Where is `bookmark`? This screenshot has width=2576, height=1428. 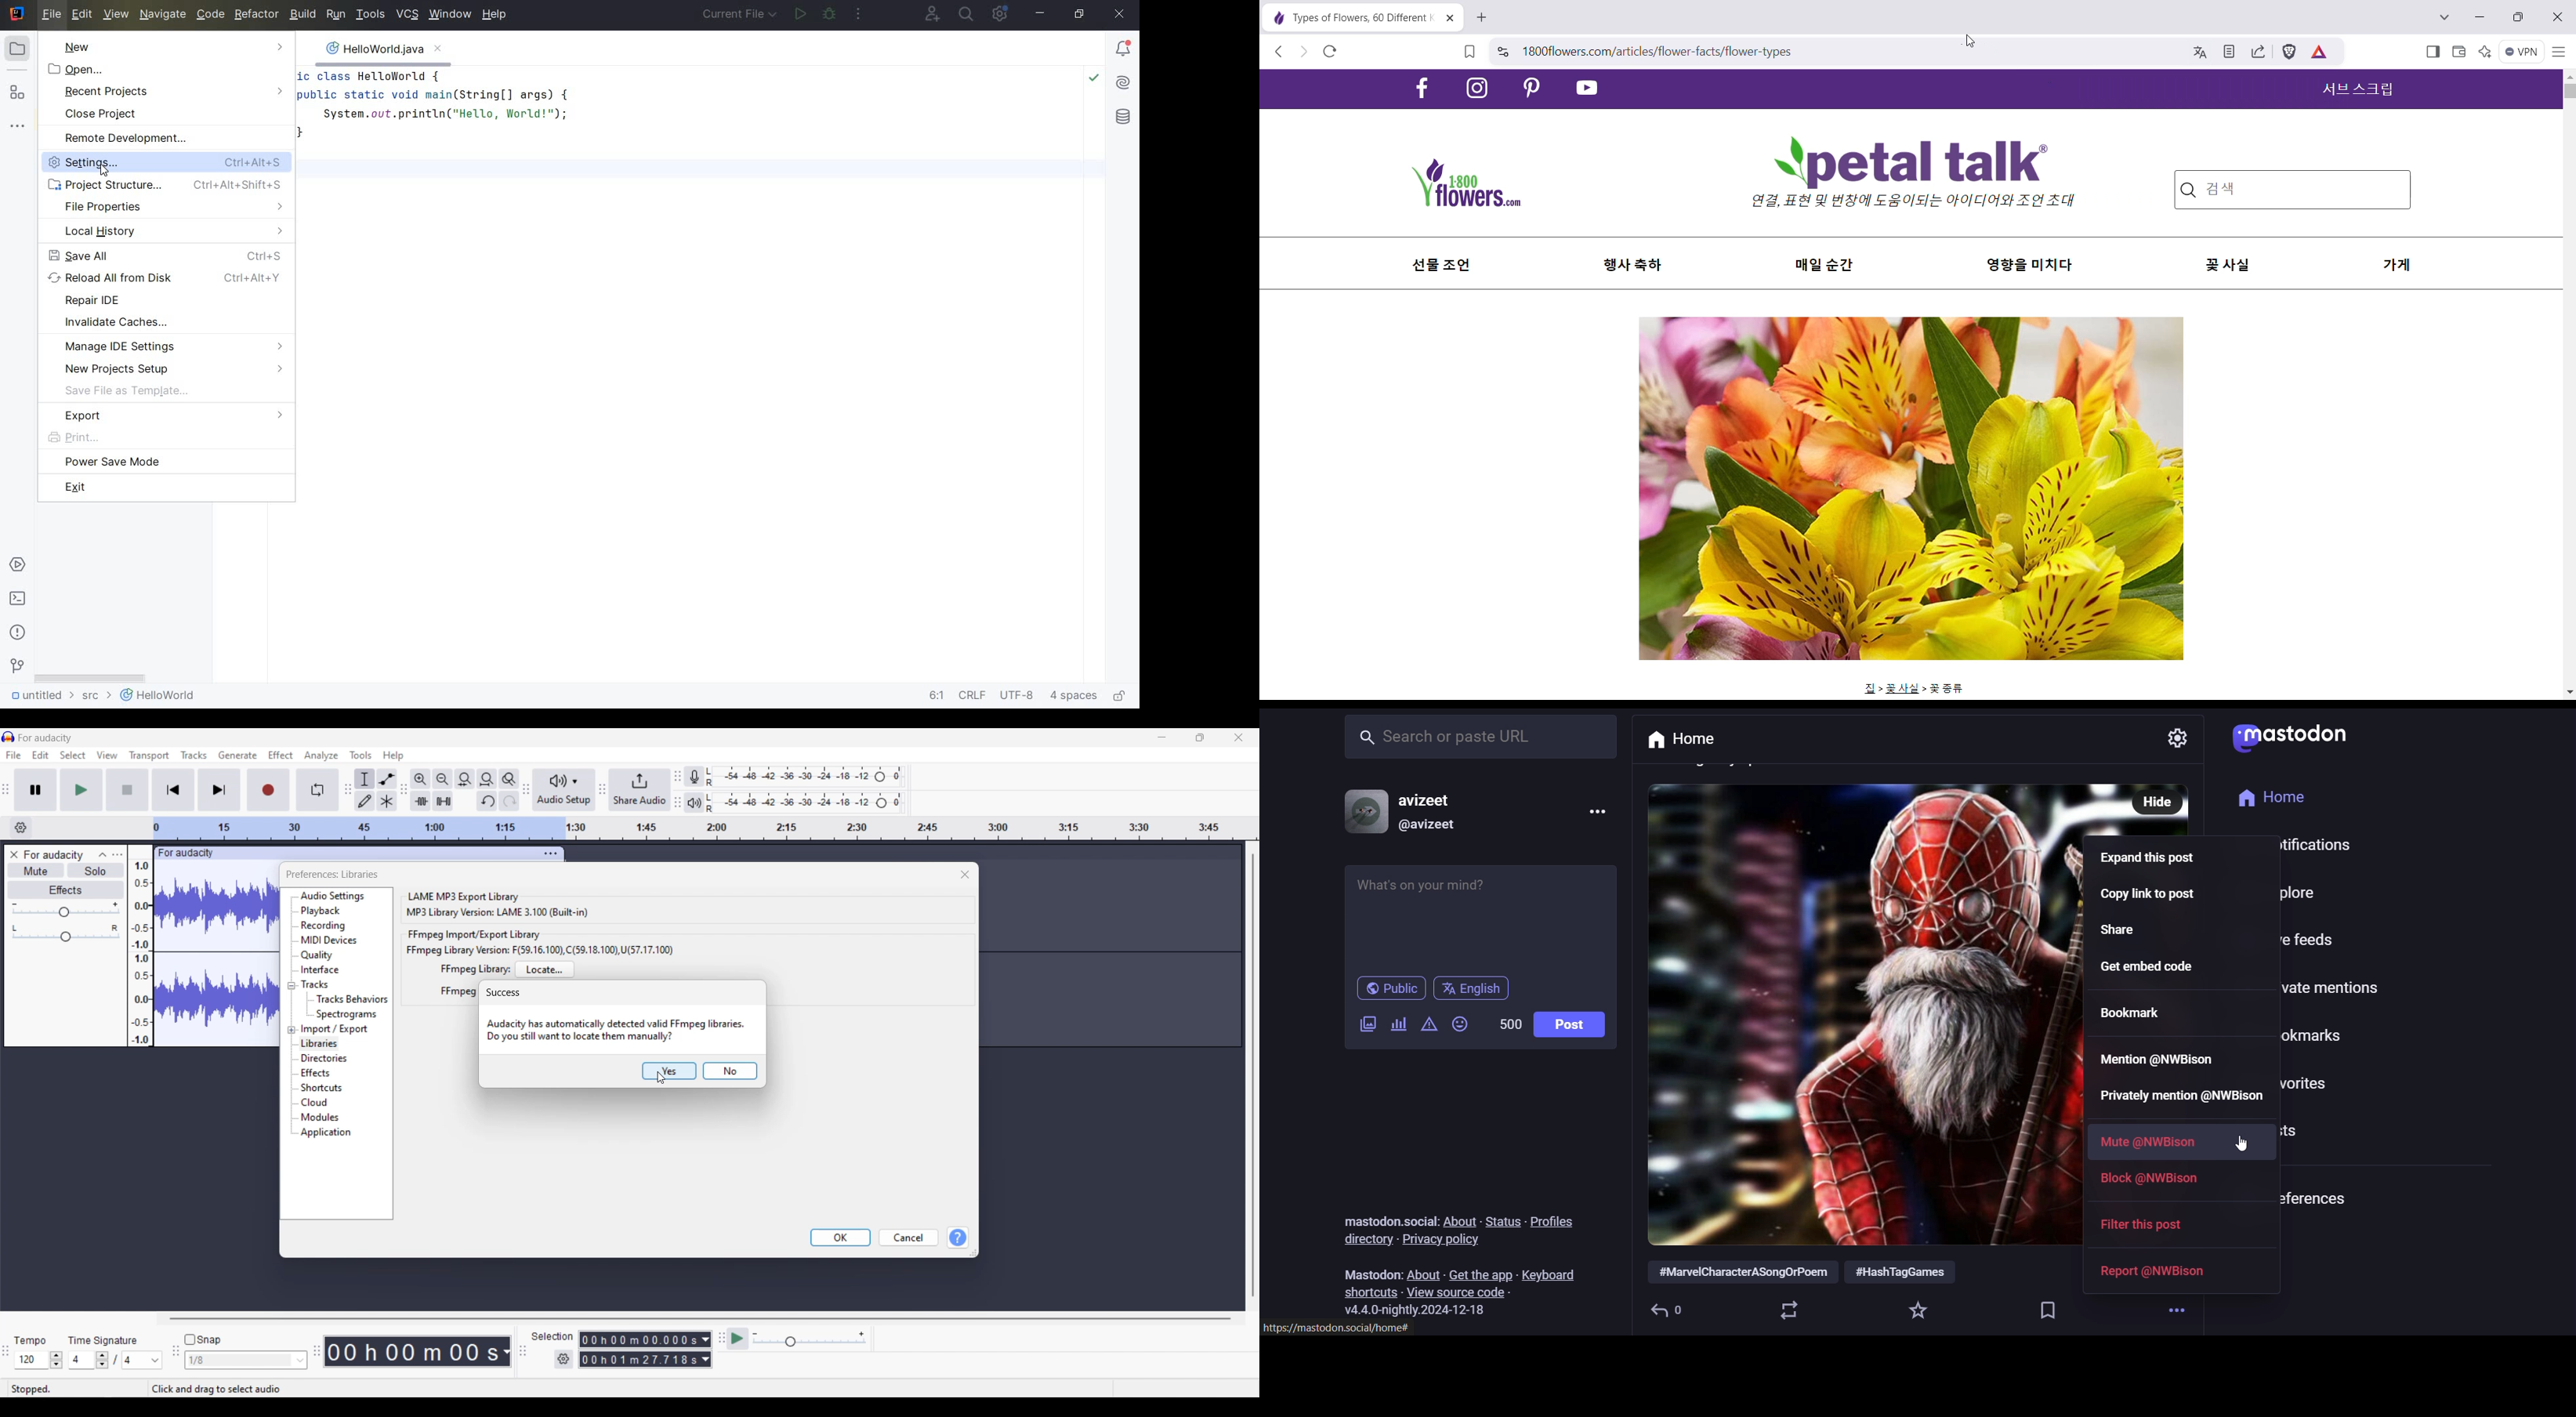 bookmark is located at coordinates (2139, 1011).